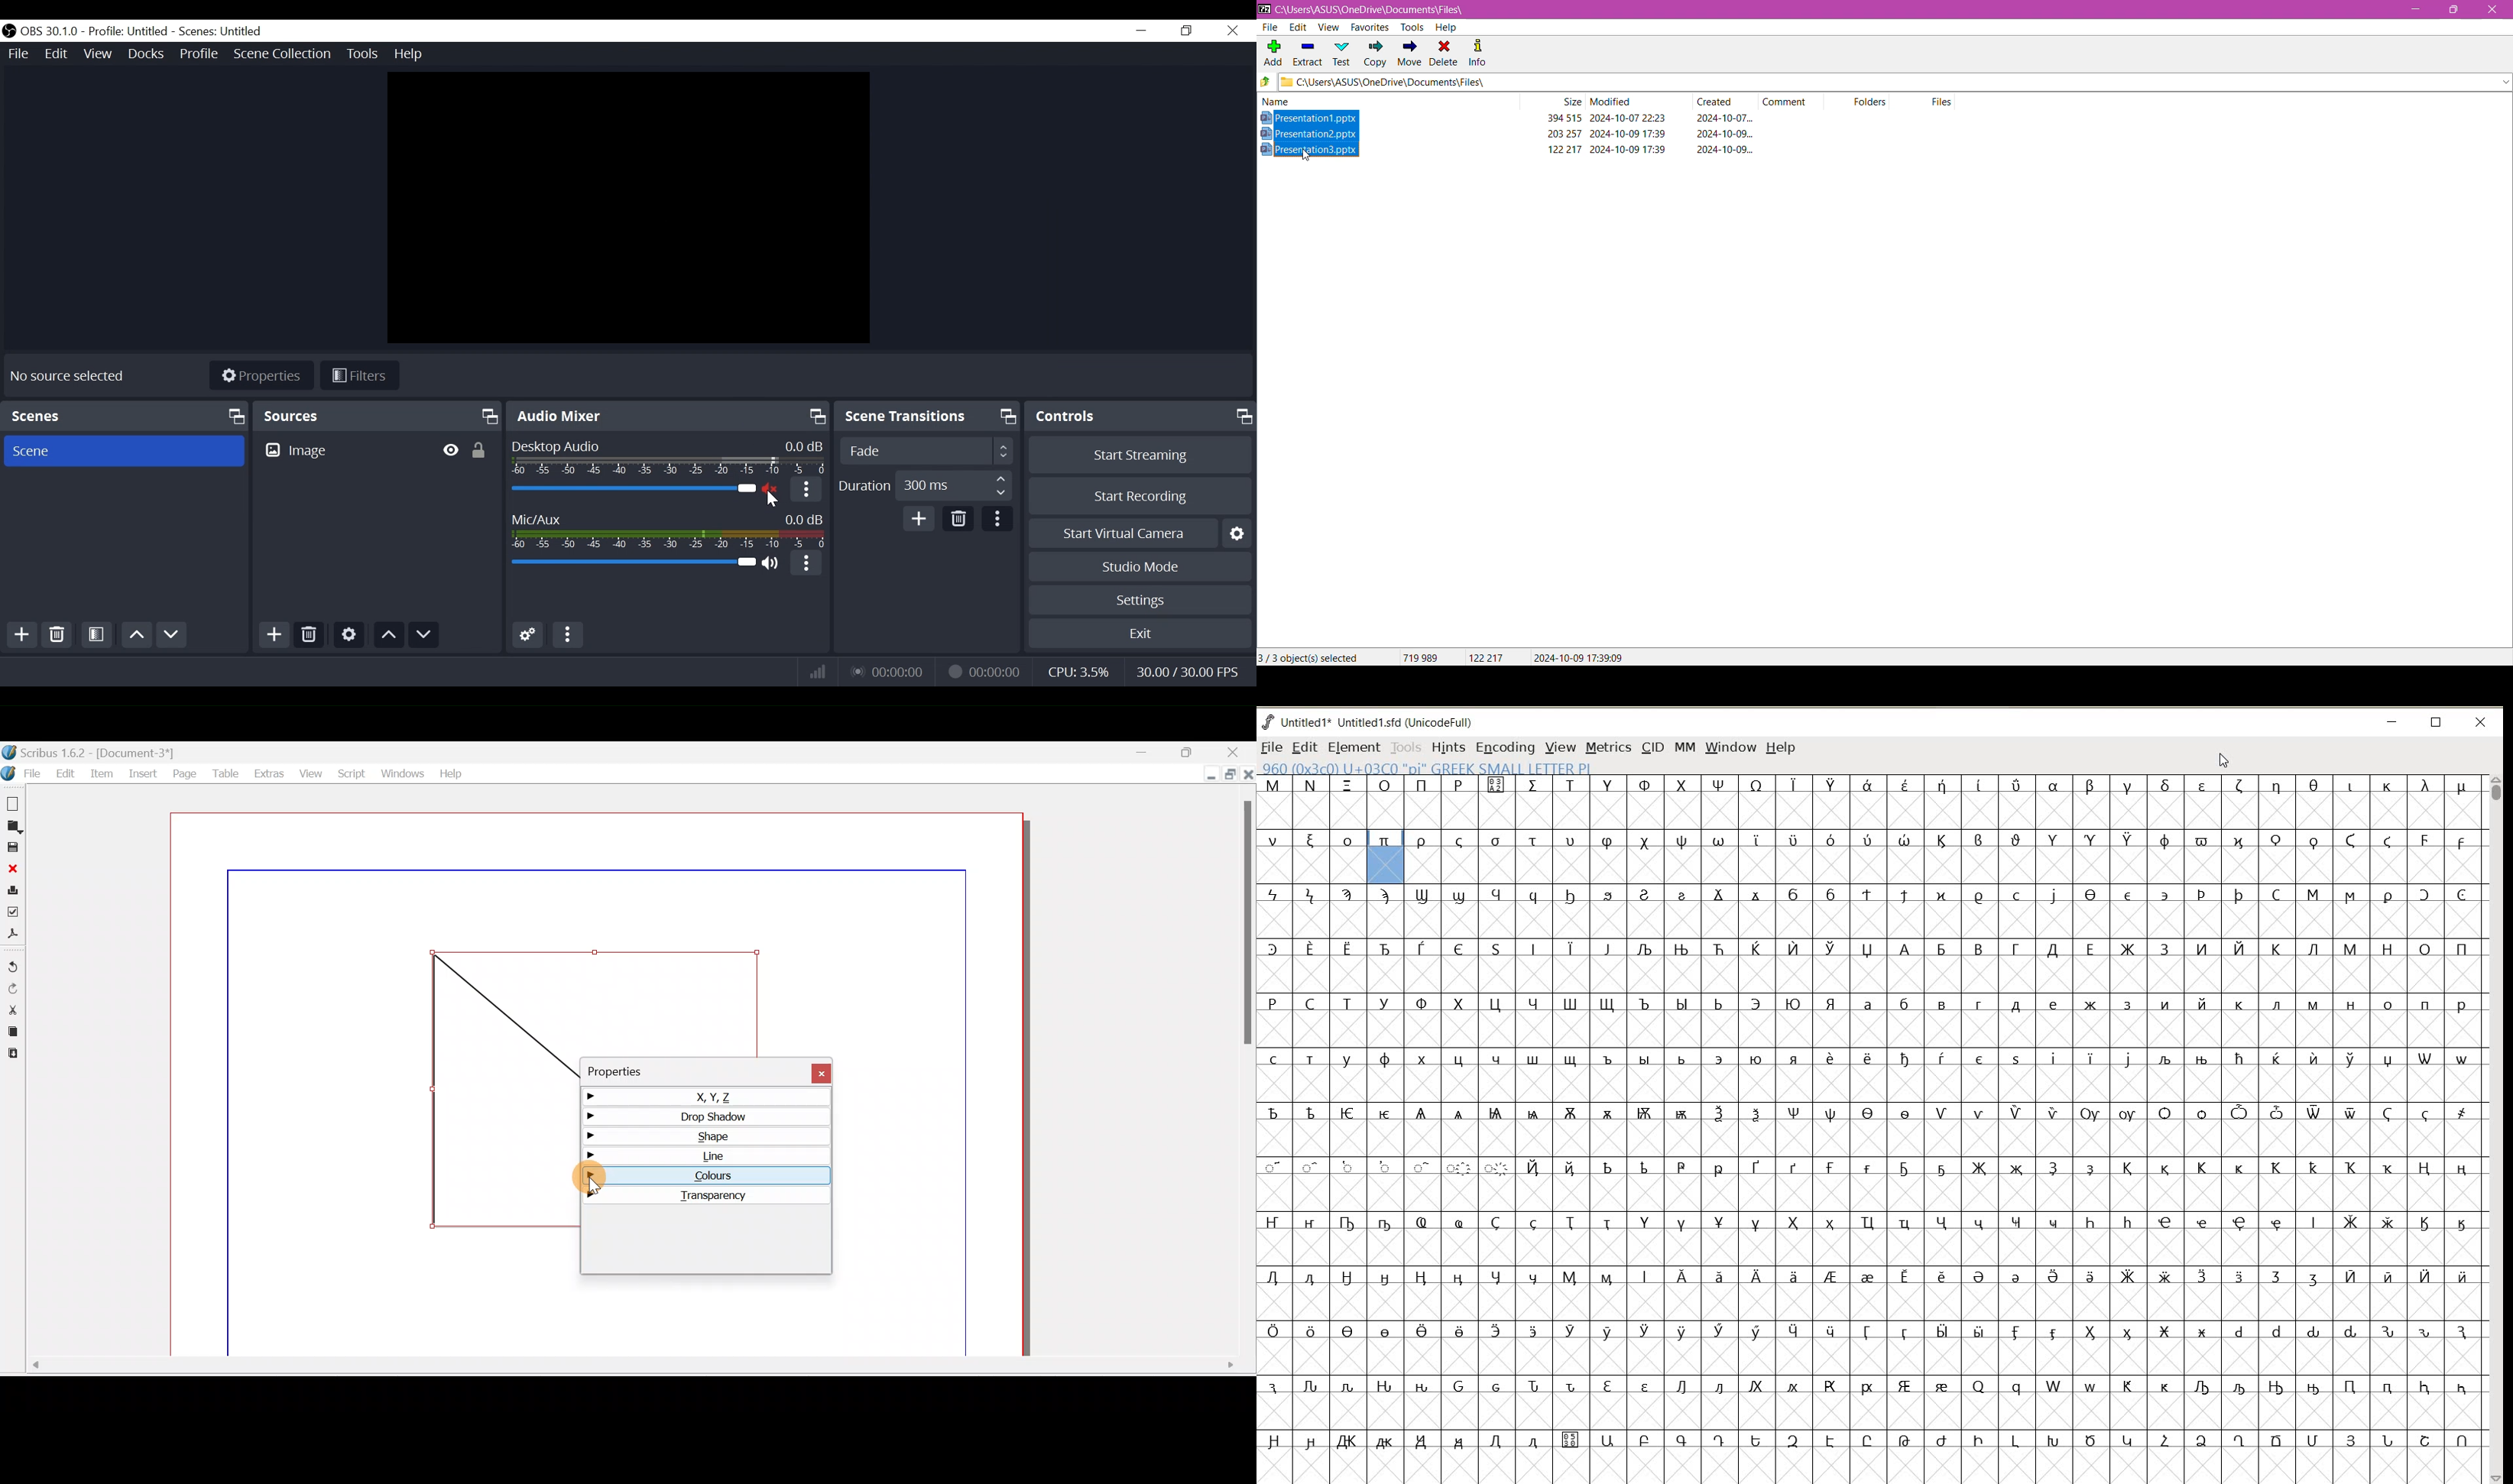 This screenshot has height=1484, width=2520. I want to click on Print, so click(12, 889).